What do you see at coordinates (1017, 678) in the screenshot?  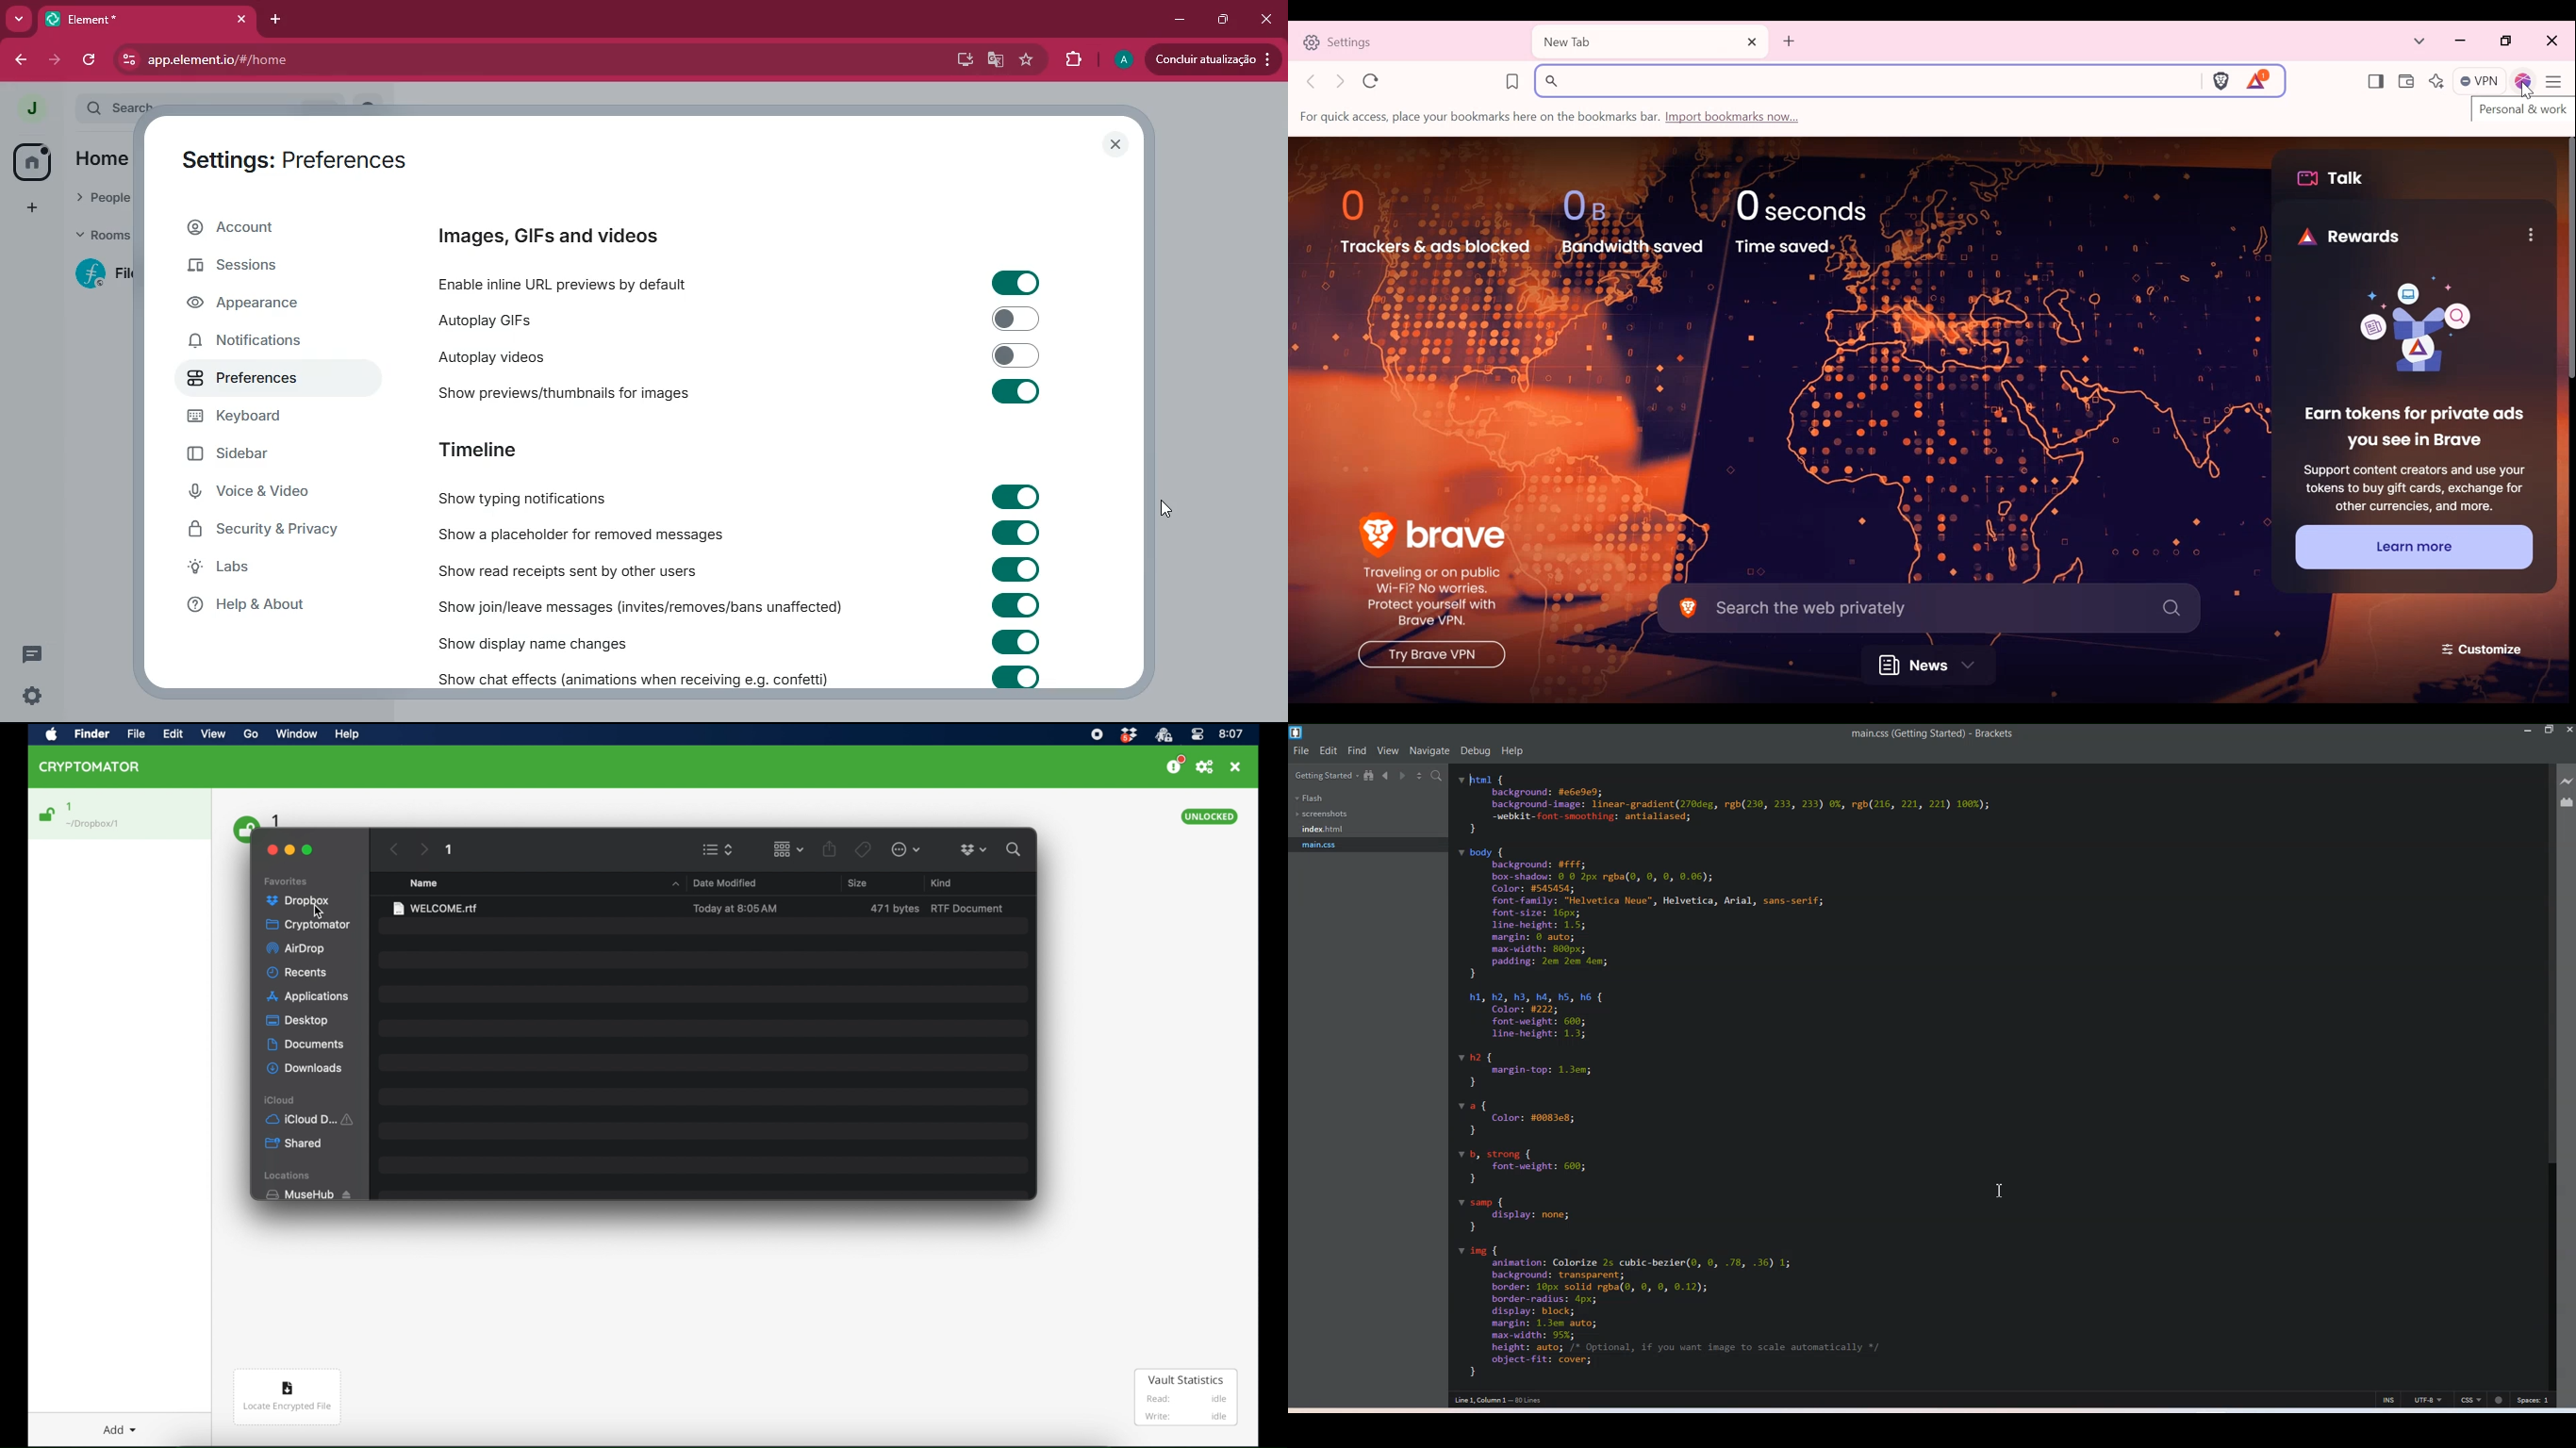 I see `toggle on/off` at bounding box center [1017, 678].